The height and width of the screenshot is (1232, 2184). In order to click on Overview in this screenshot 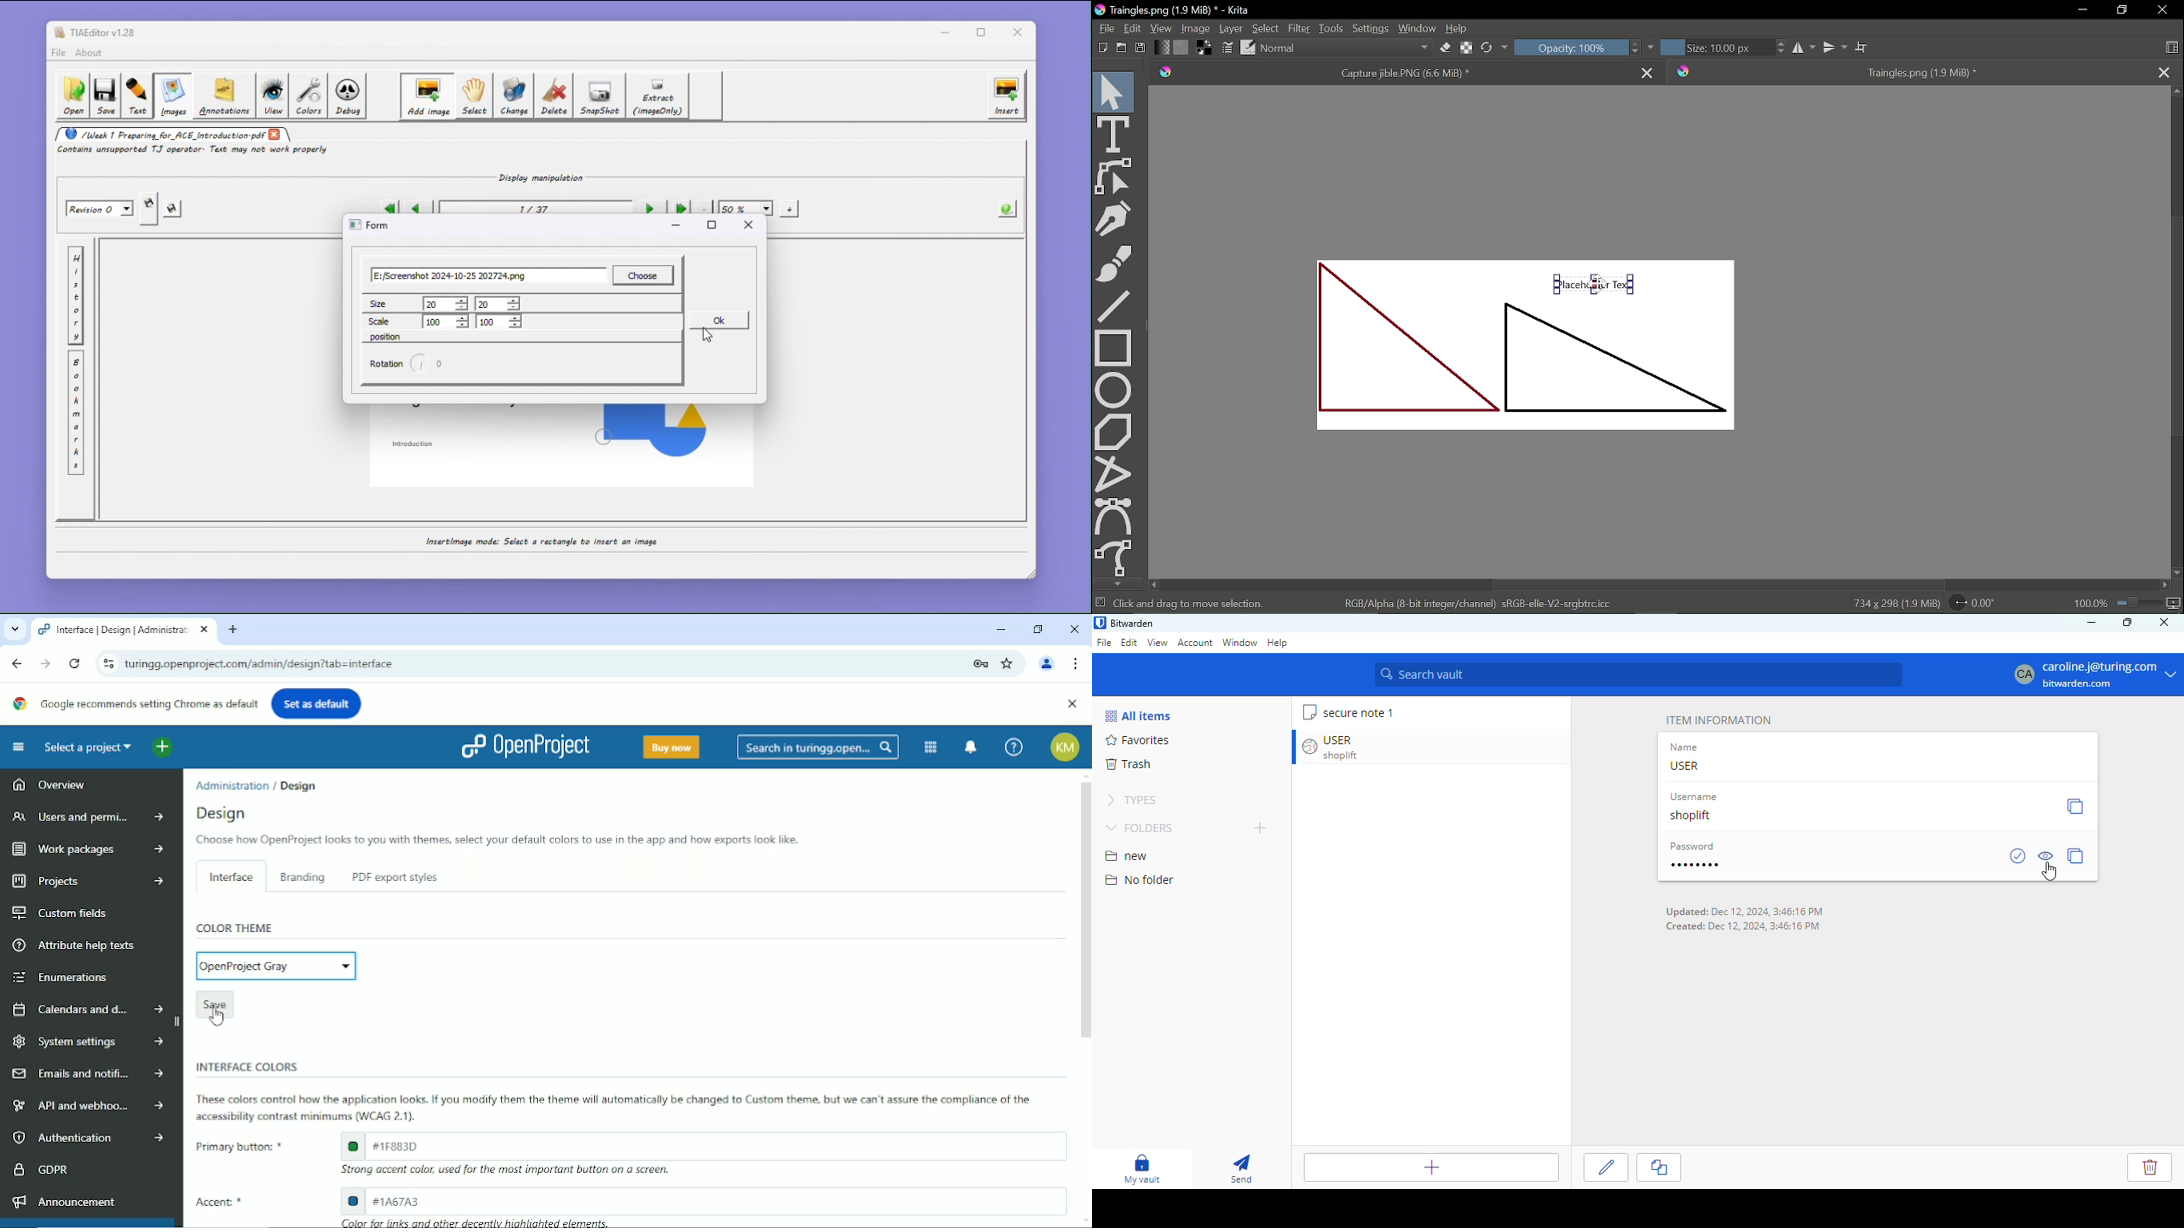, I will do `click(48, 787)`.